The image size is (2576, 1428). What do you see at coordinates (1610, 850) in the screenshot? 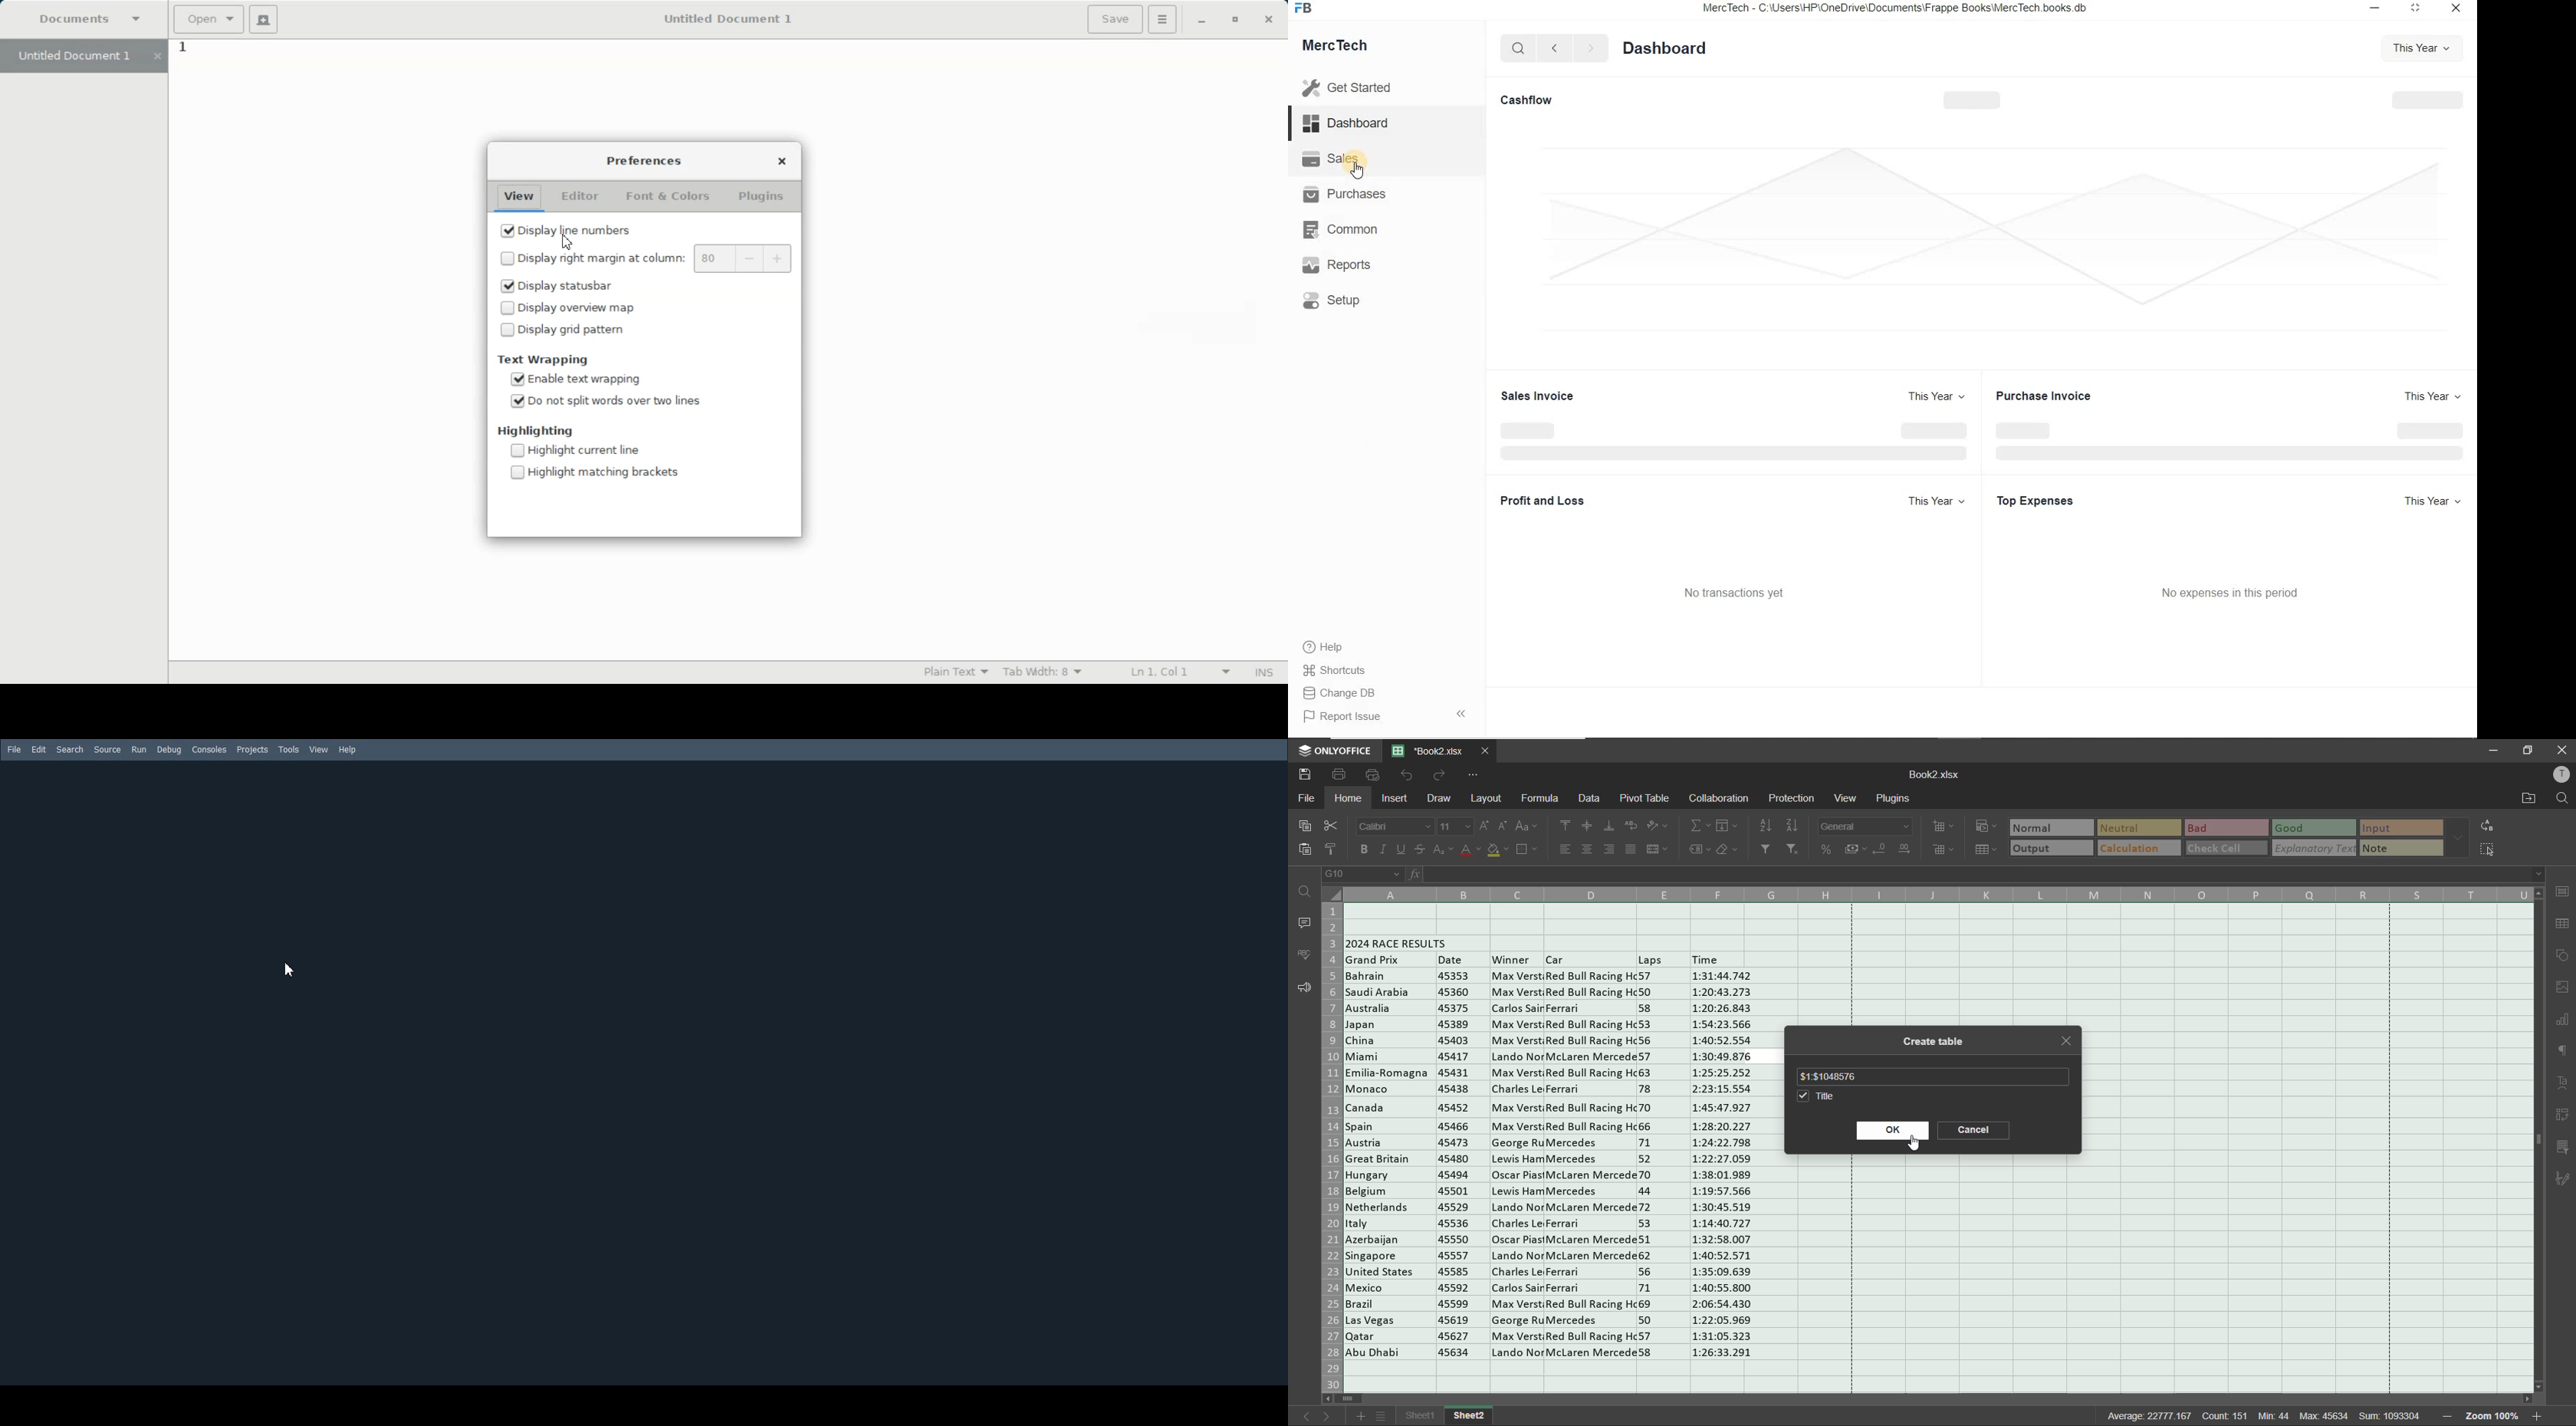
I see `align right` at bounding box center [1610, 850].